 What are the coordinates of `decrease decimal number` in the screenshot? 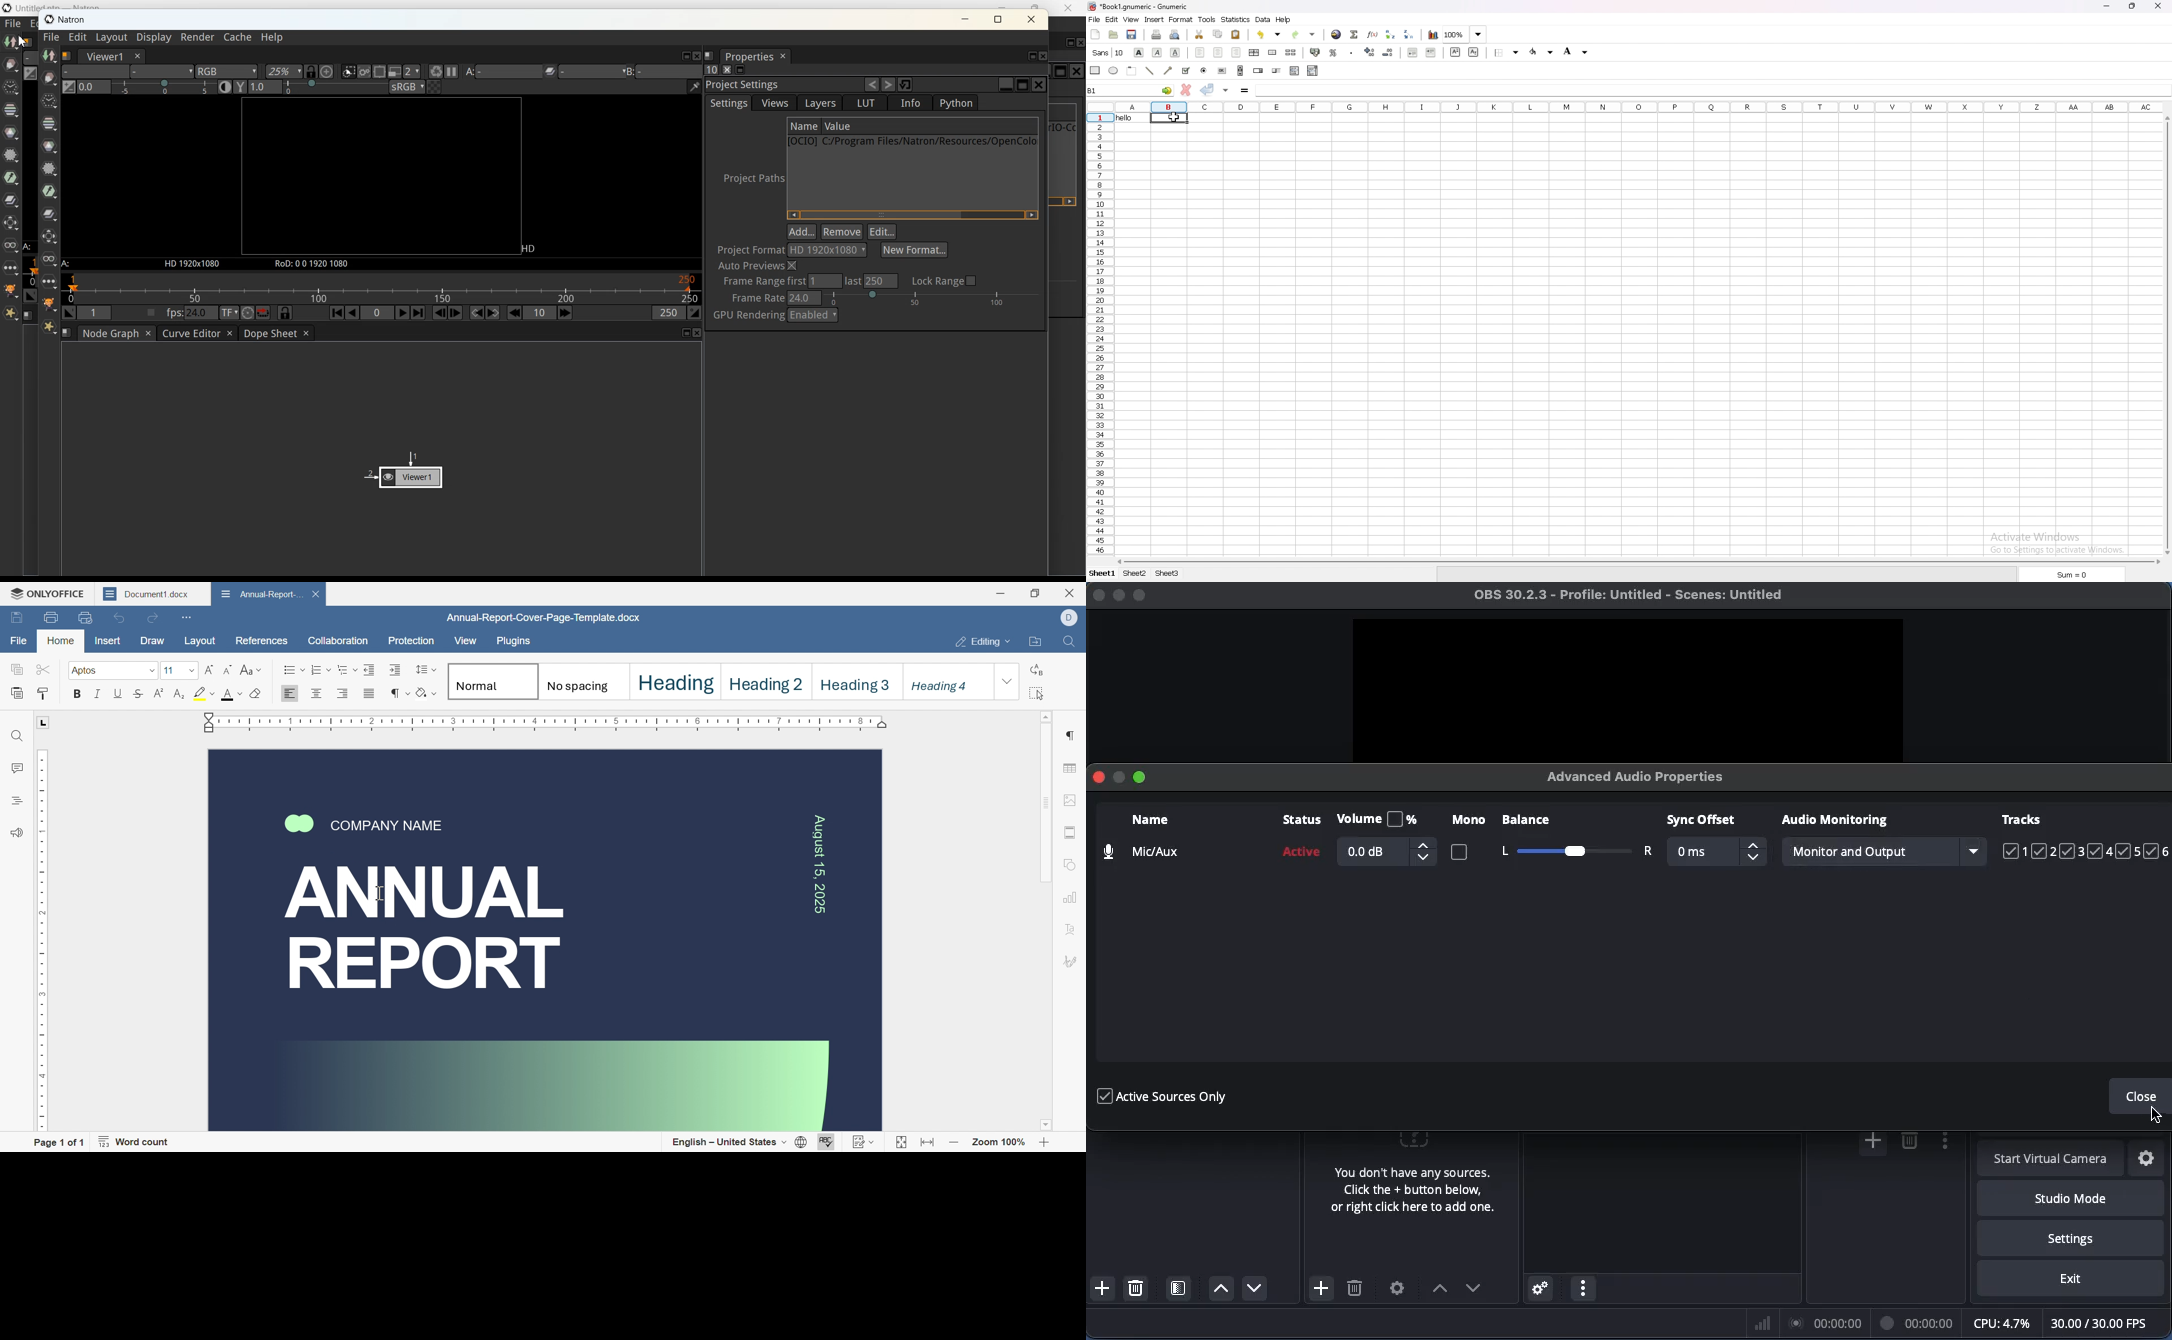 It's located at (1388, 52).